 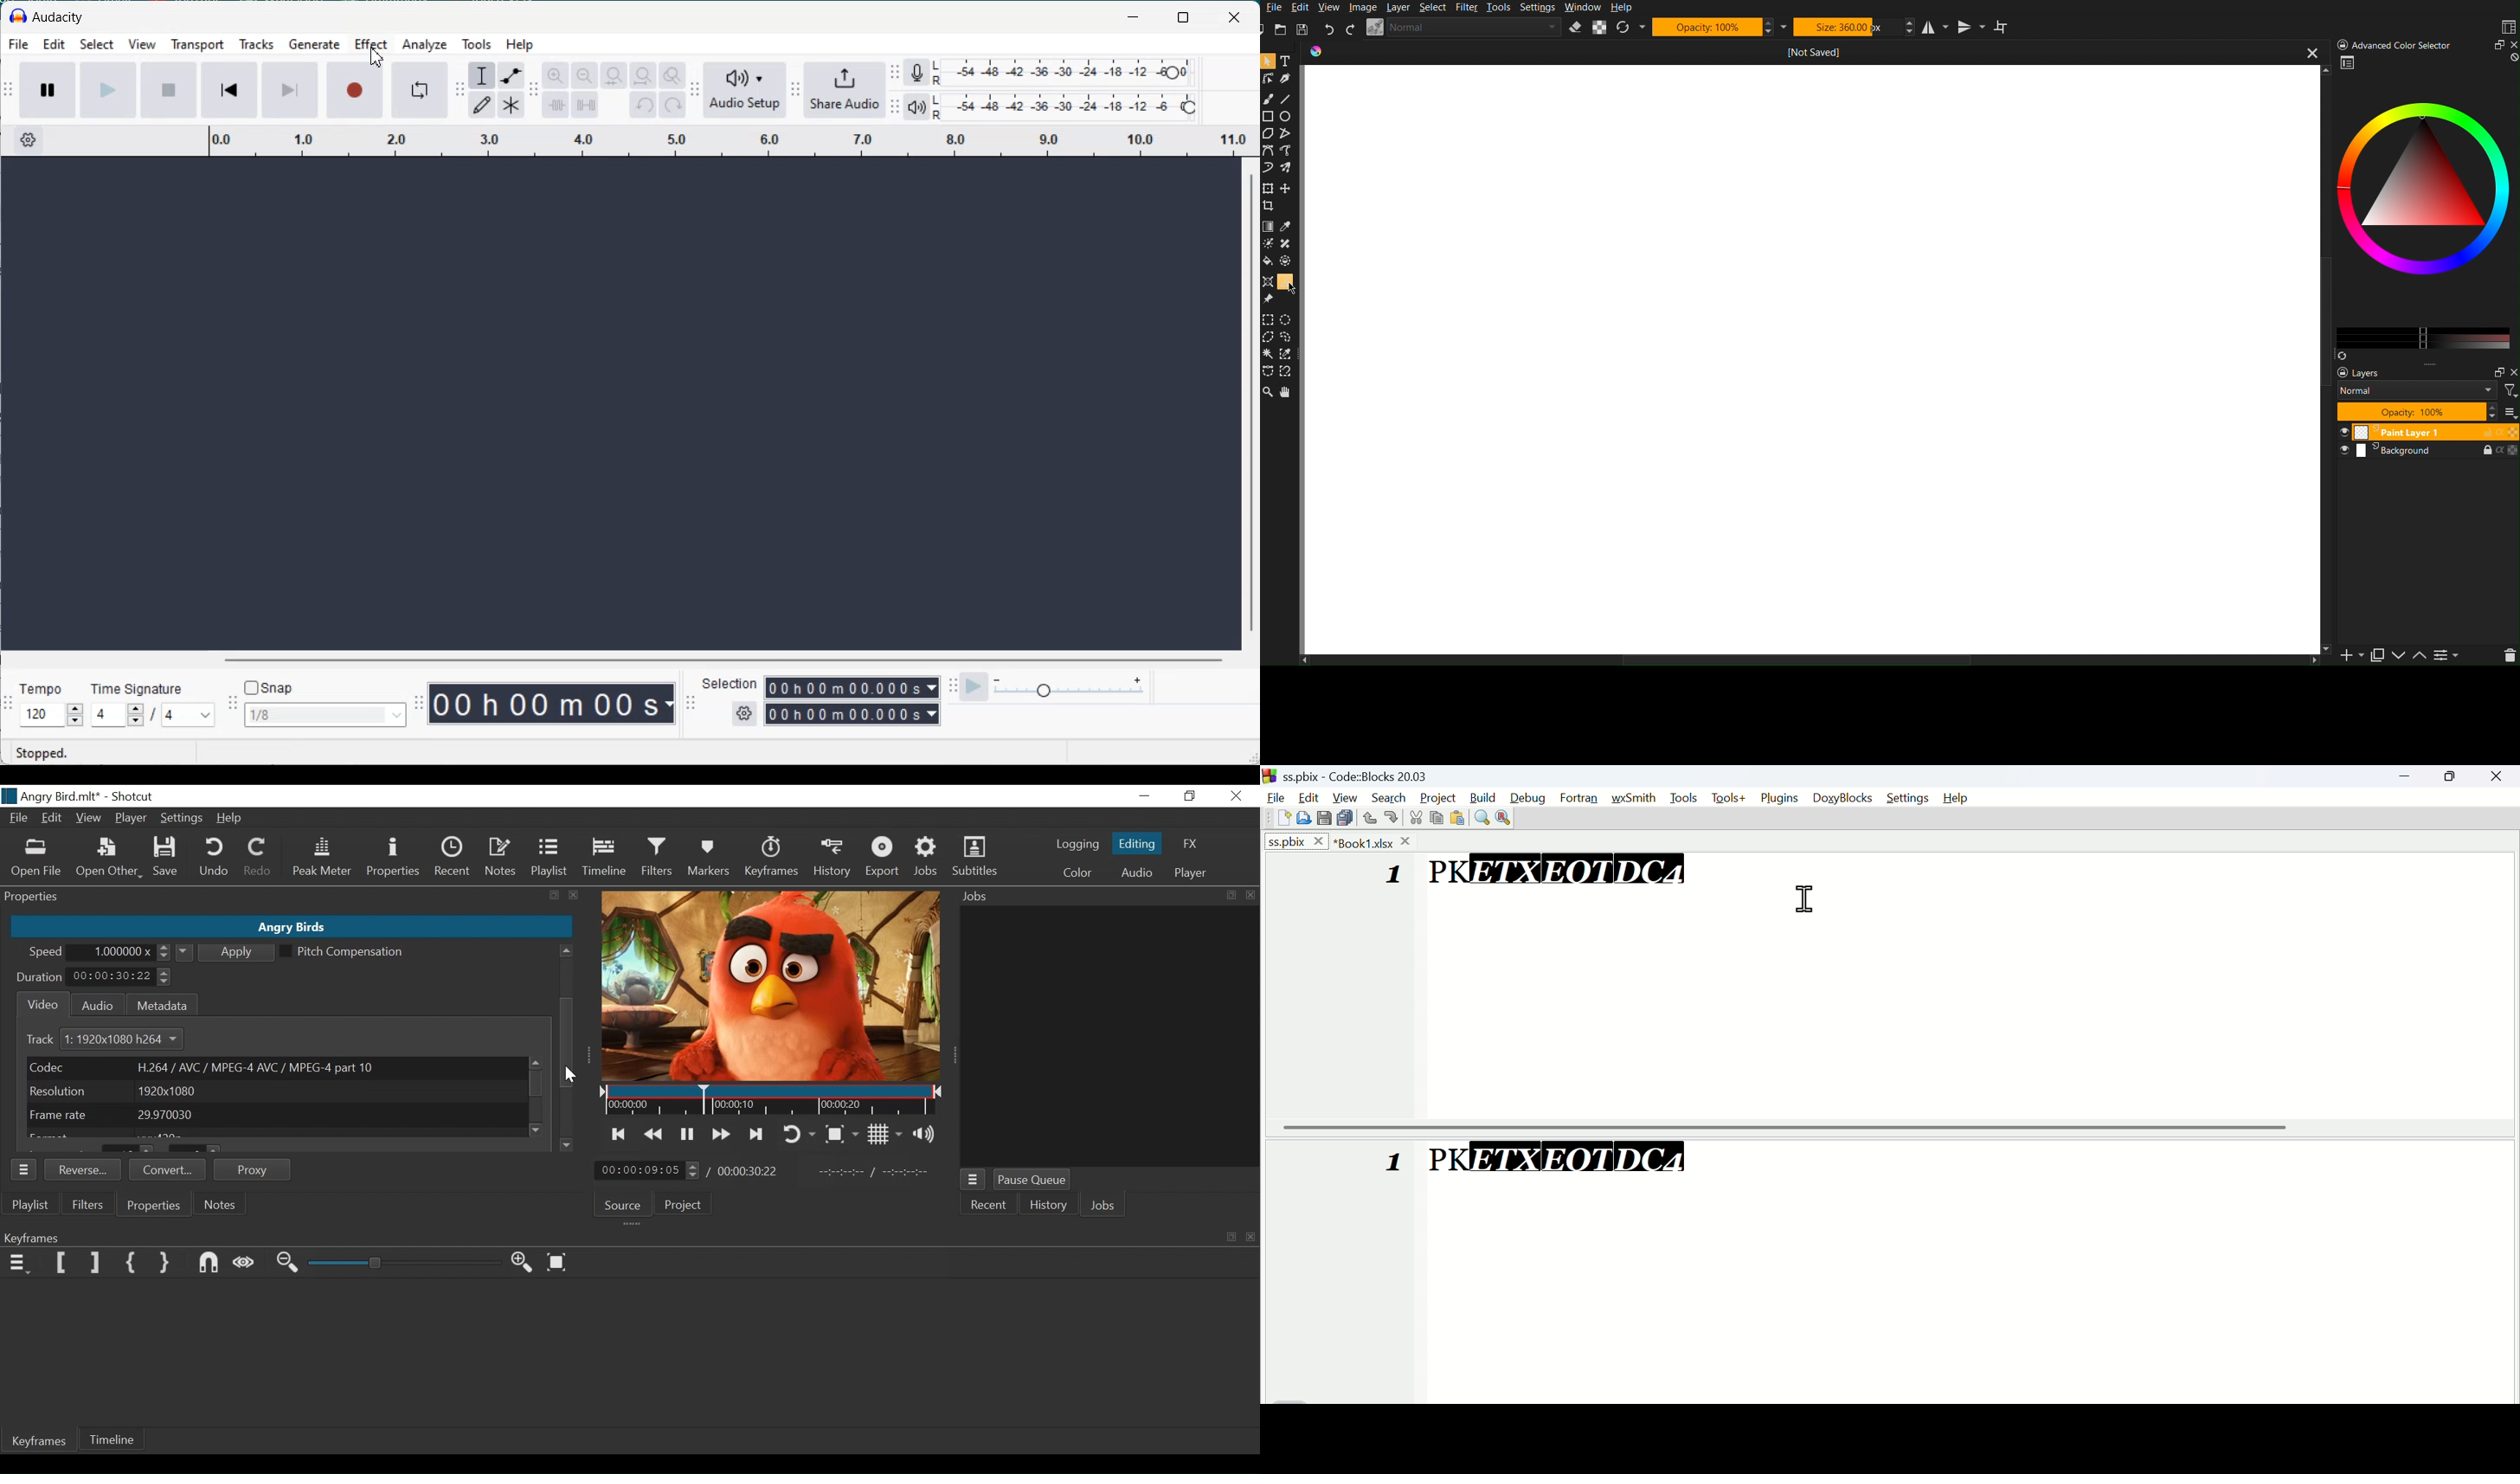 I want to click on View, so click(x=87, y=817).